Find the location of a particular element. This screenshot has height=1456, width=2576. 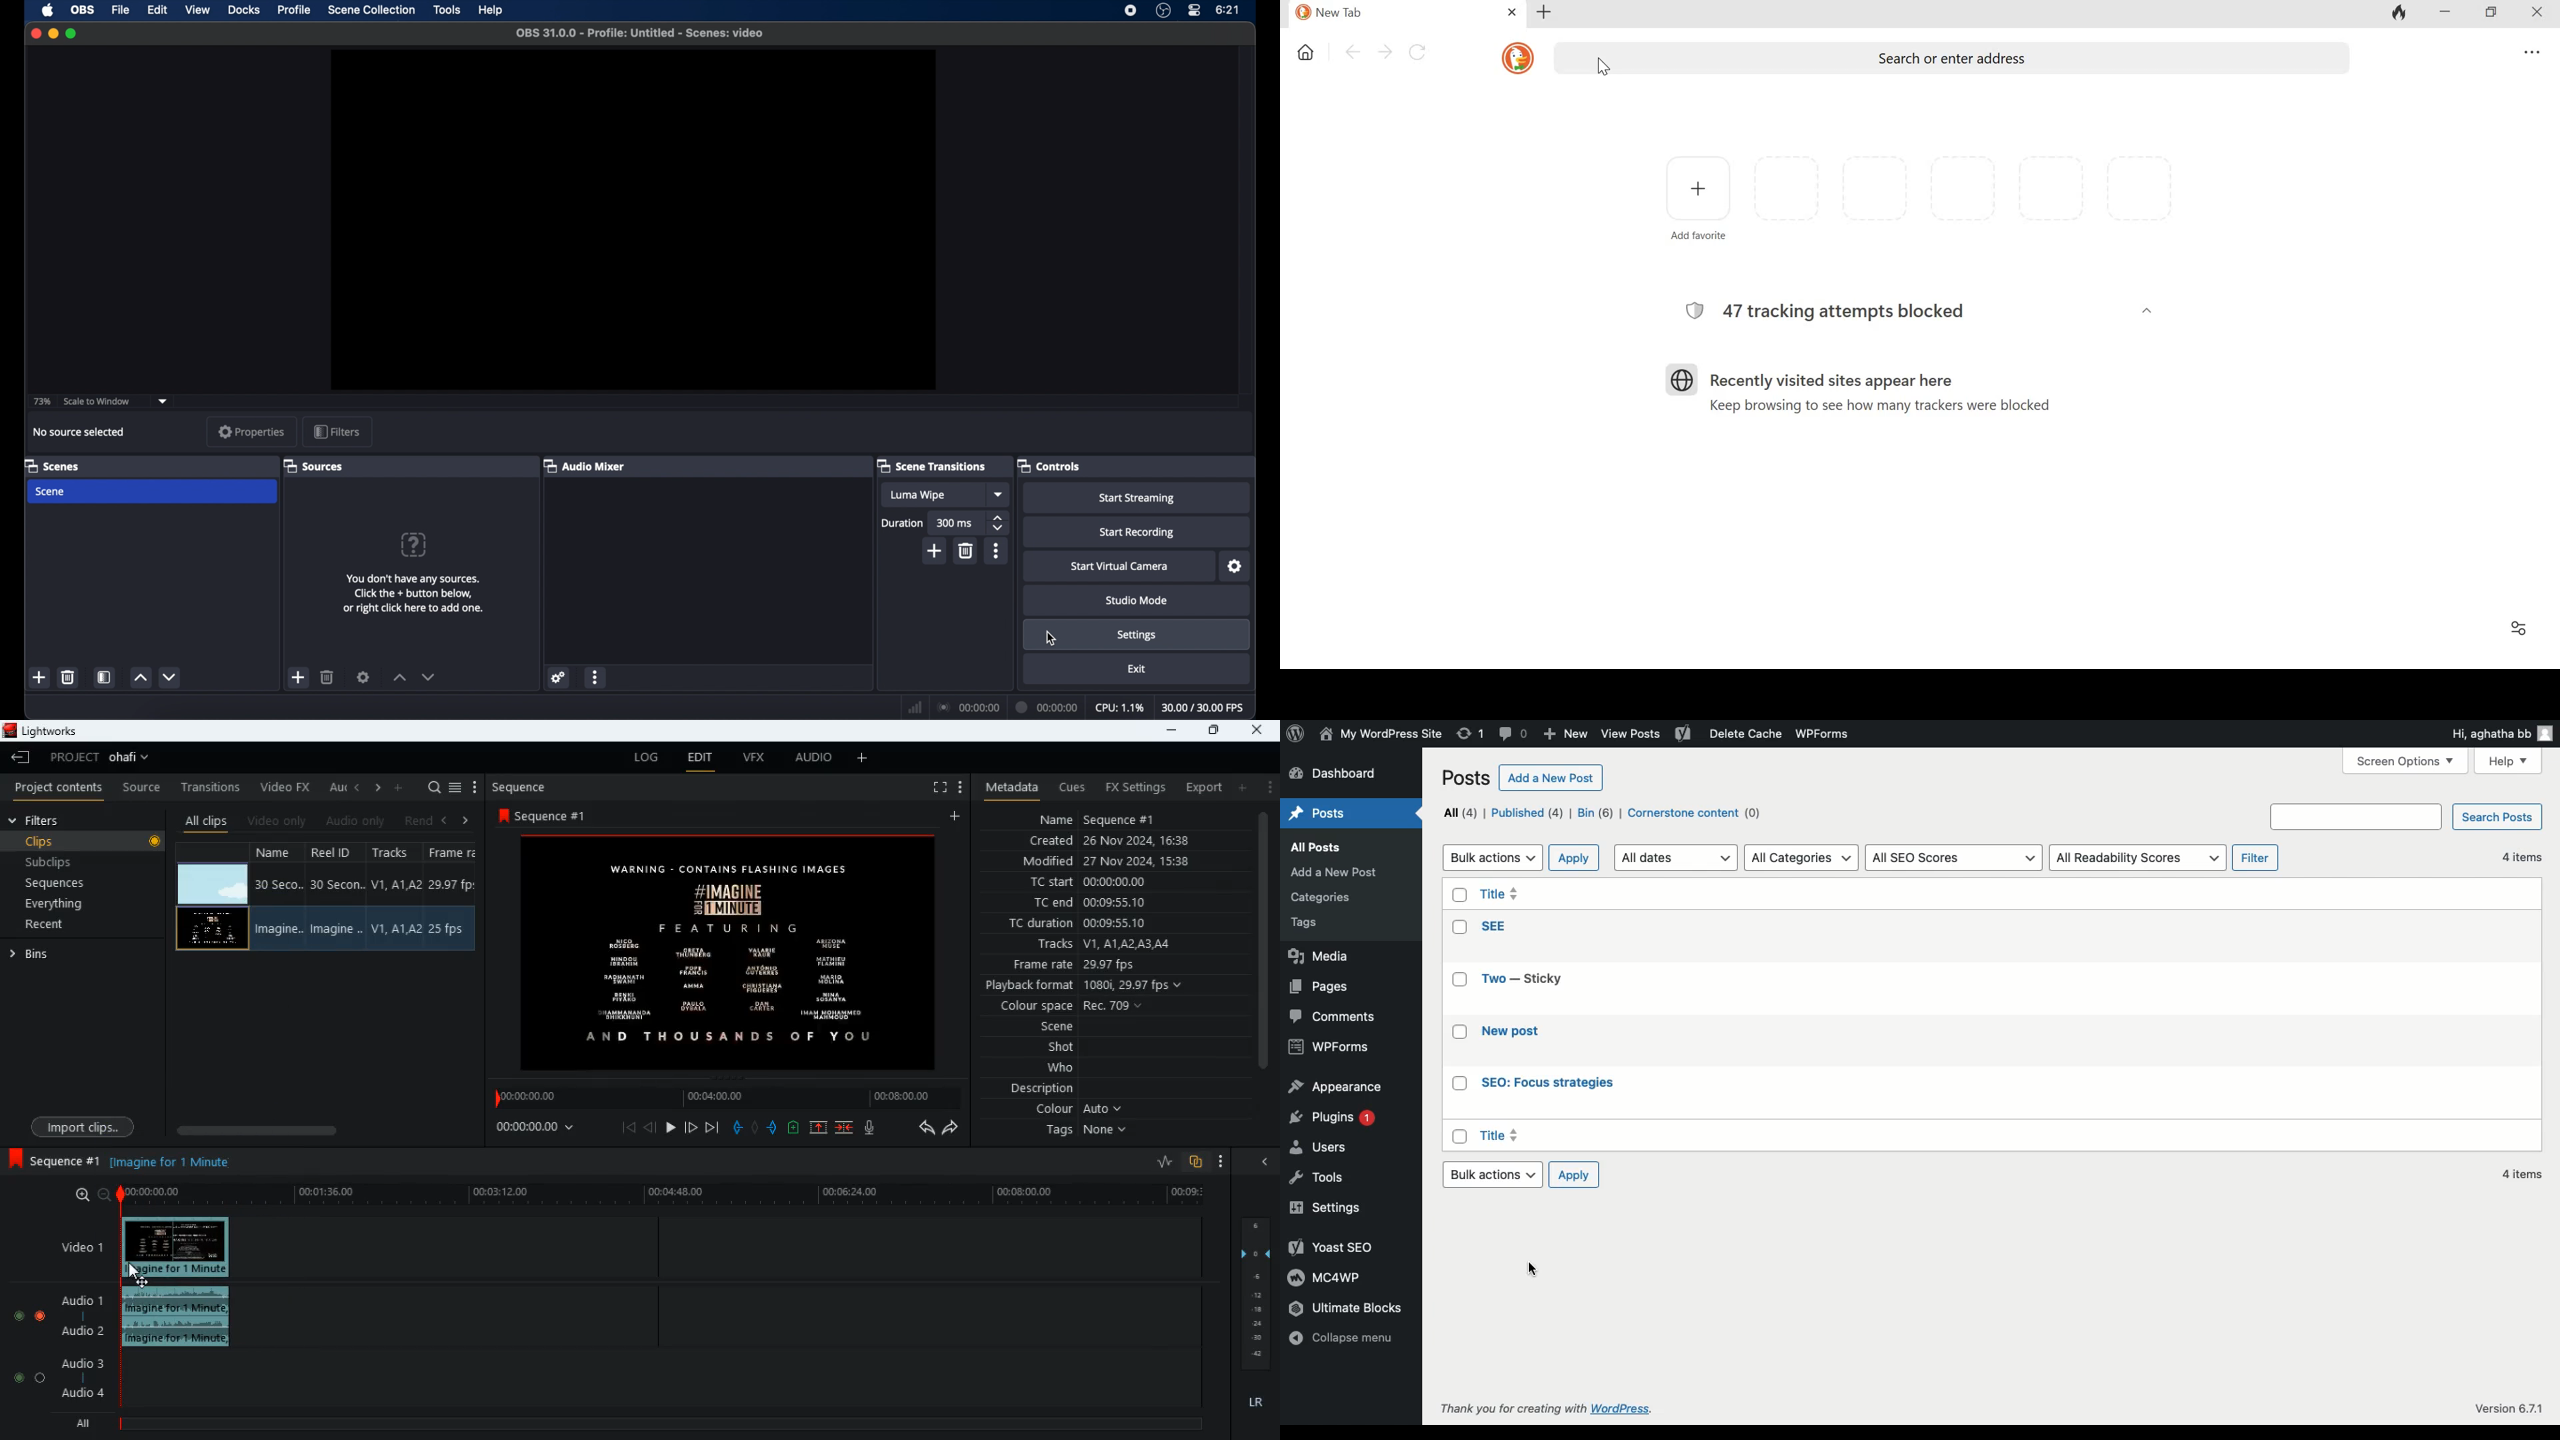

settings is located at coordinates (2529, 53).